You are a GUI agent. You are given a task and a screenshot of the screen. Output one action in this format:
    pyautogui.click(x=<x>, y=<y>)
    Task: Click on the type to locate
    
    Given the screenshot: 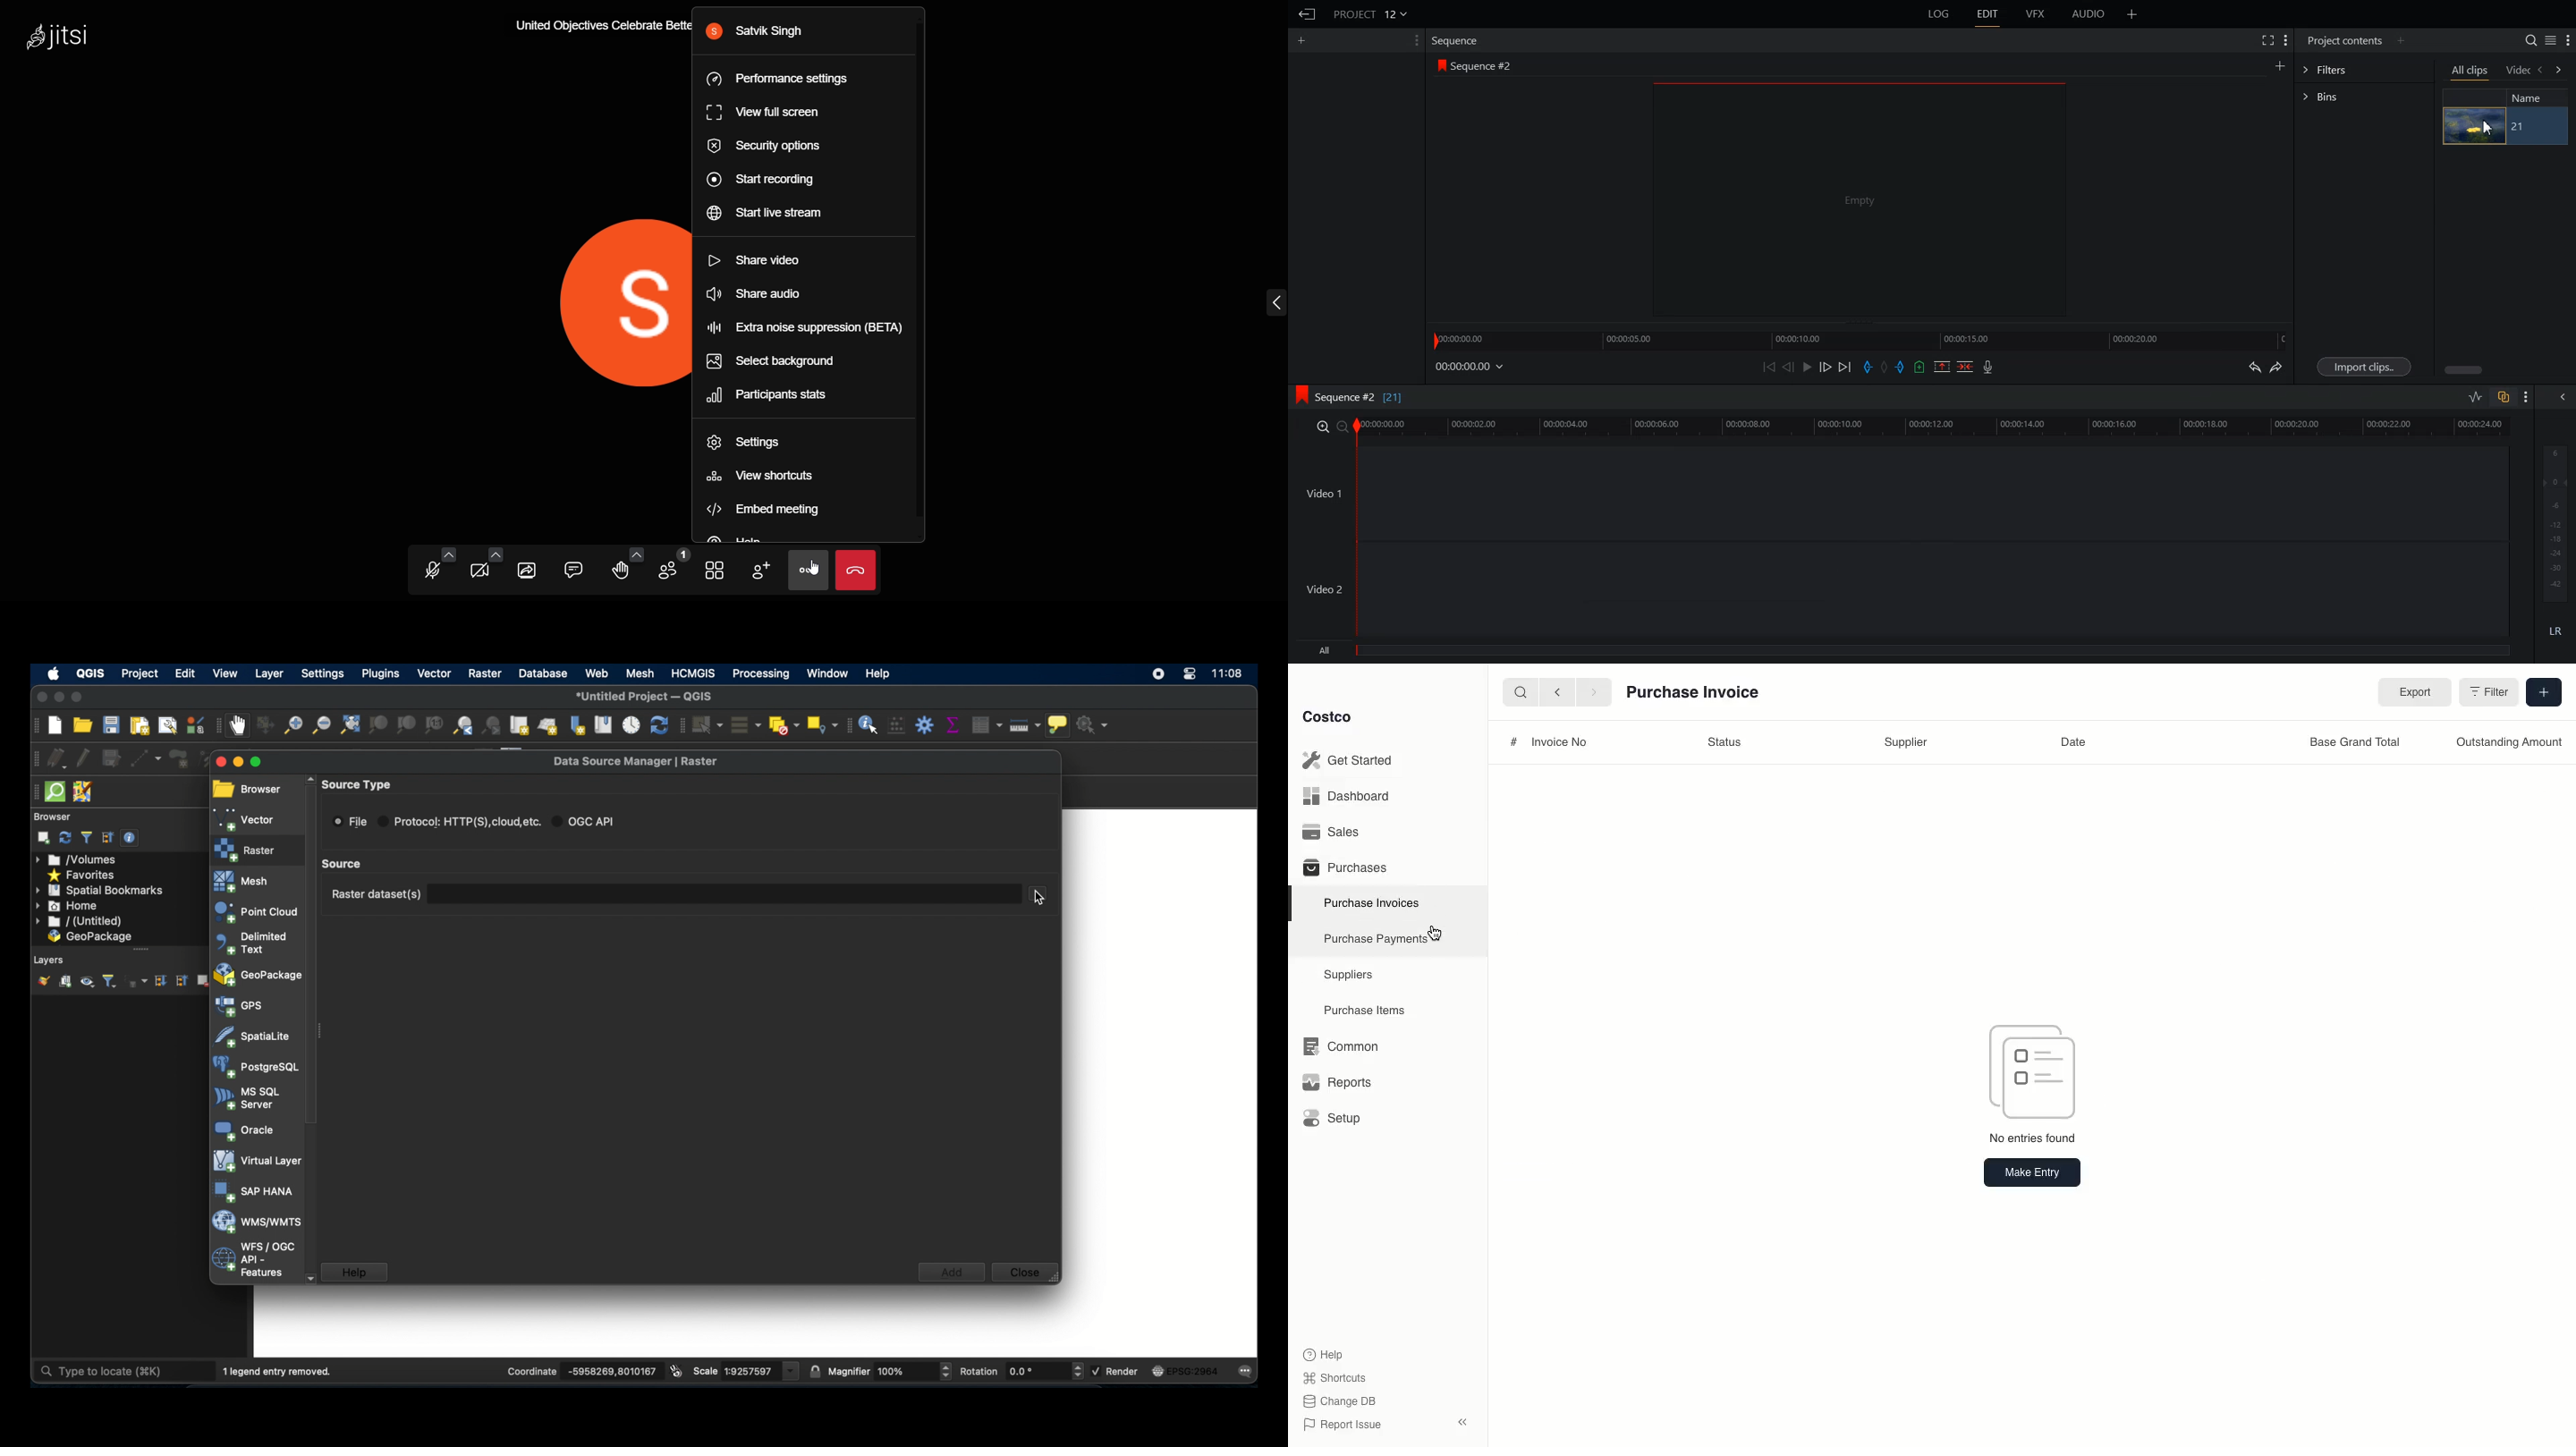 What is the action you would take?
    pyautogui.click(x=104, y=1370)
    